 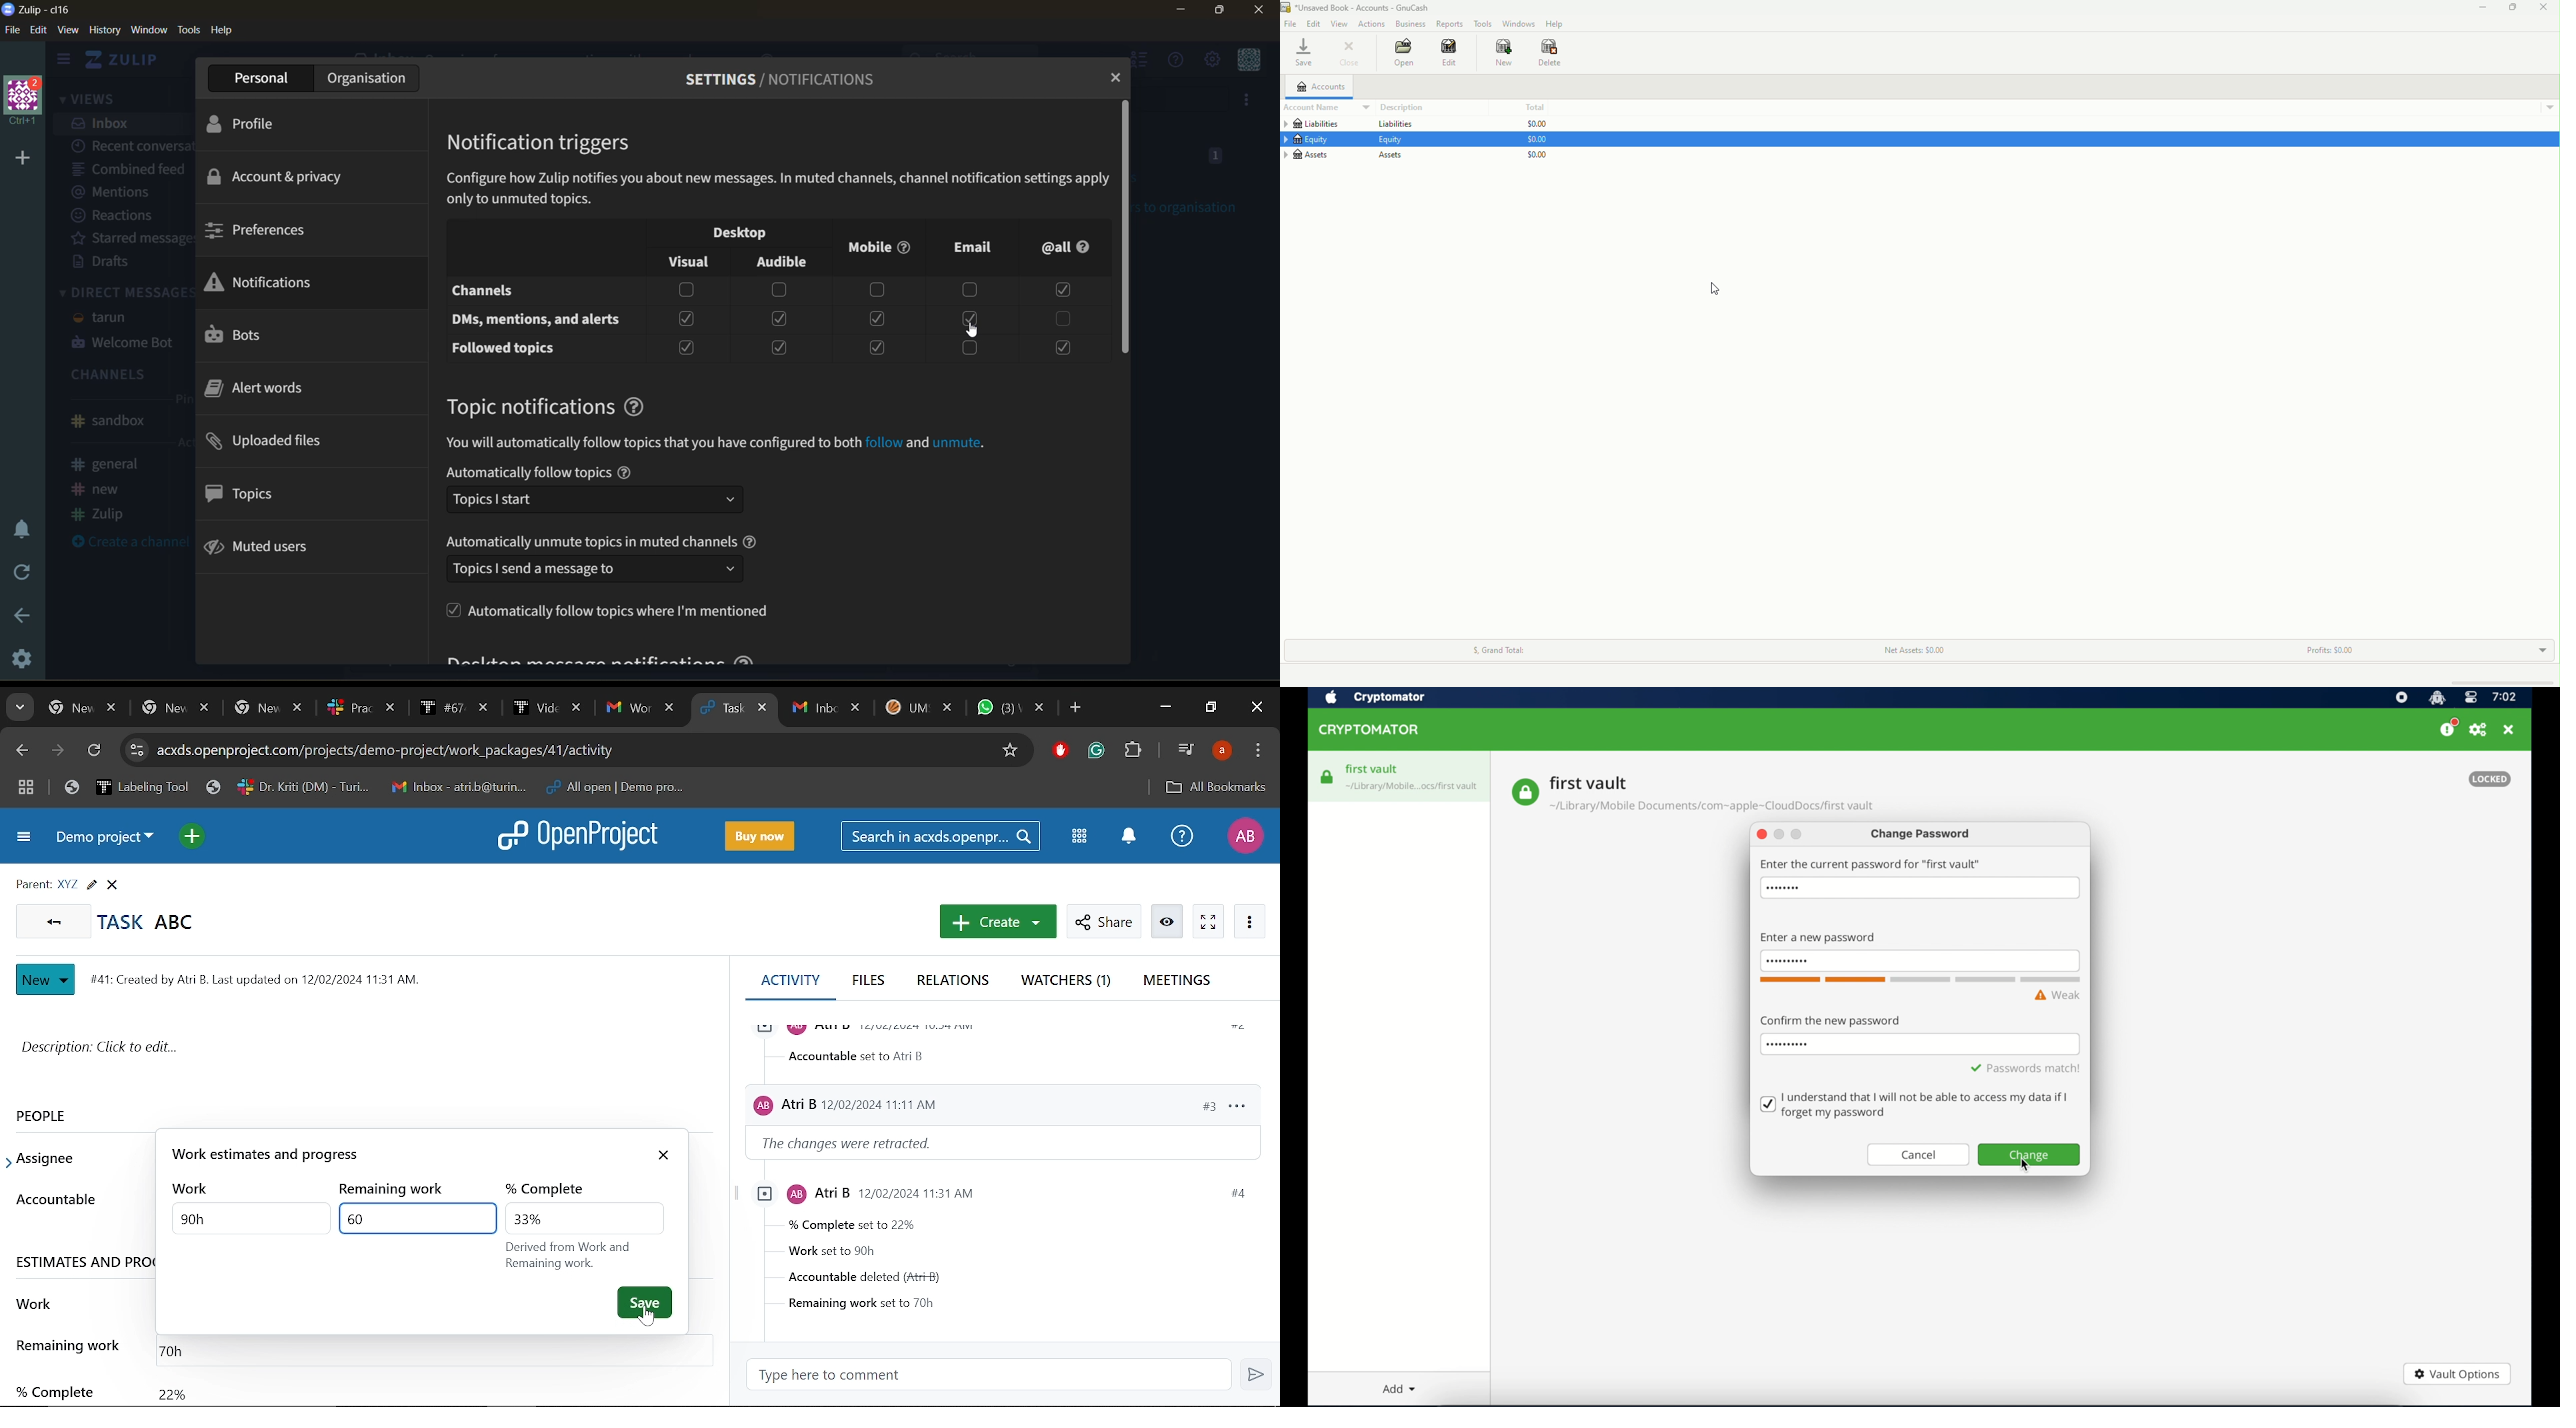 I want to click on Bookmarked tabs, so click(x=378, y=788).